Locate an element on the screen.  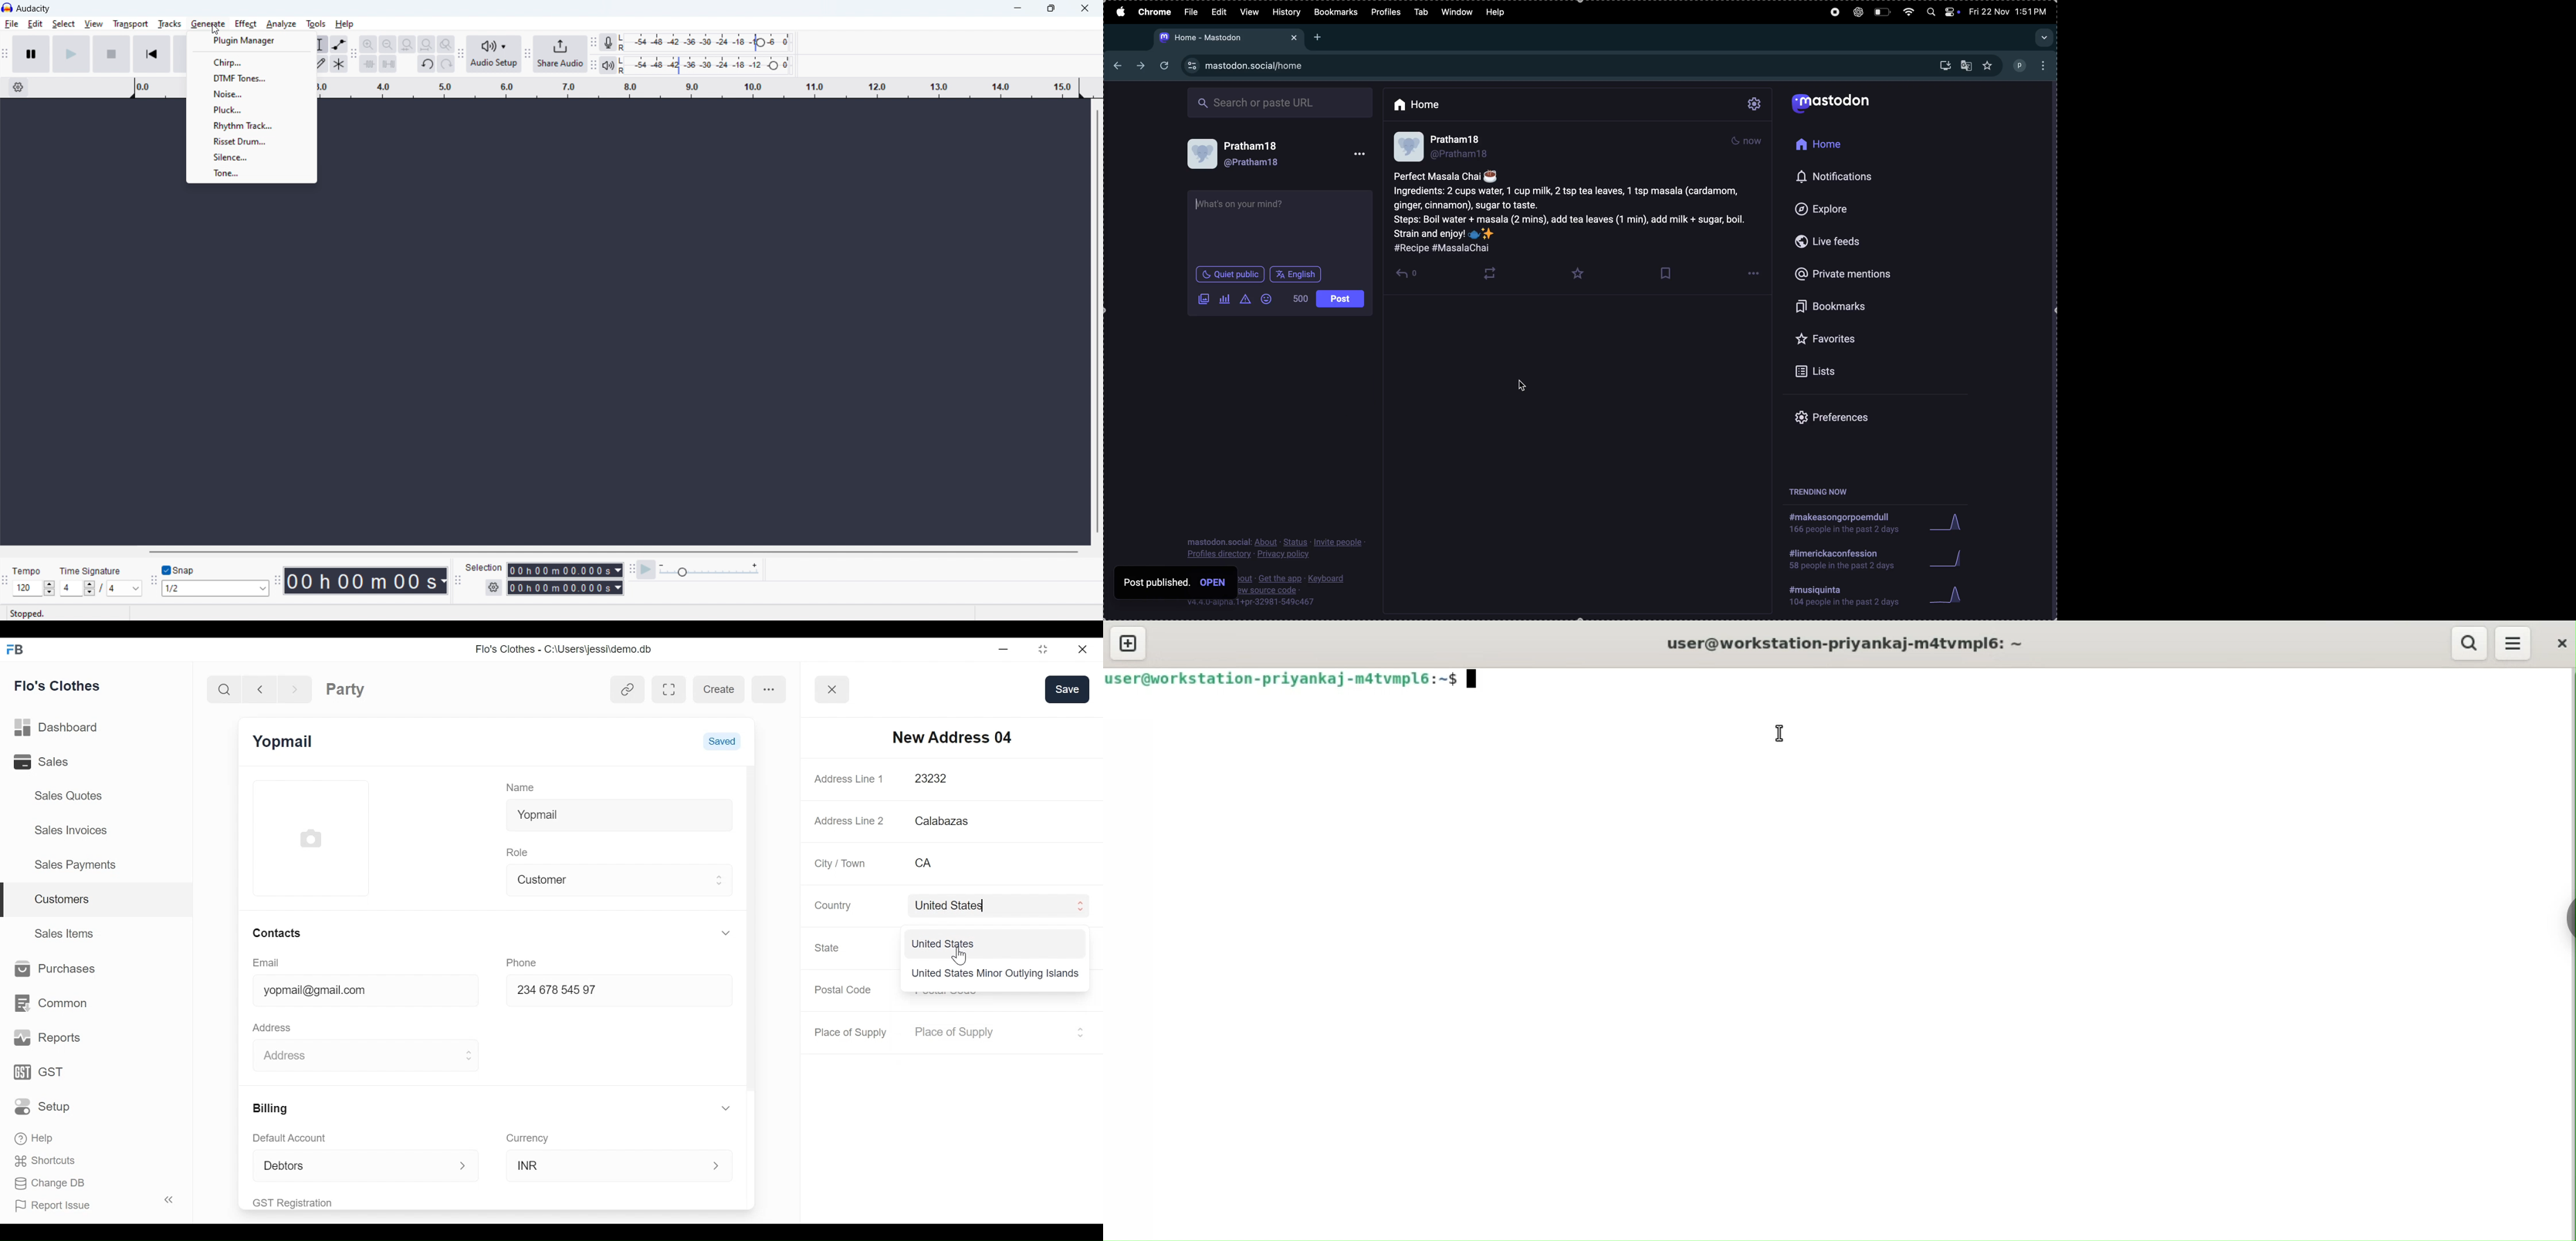
Currency is located at coordinates (528, 1138).